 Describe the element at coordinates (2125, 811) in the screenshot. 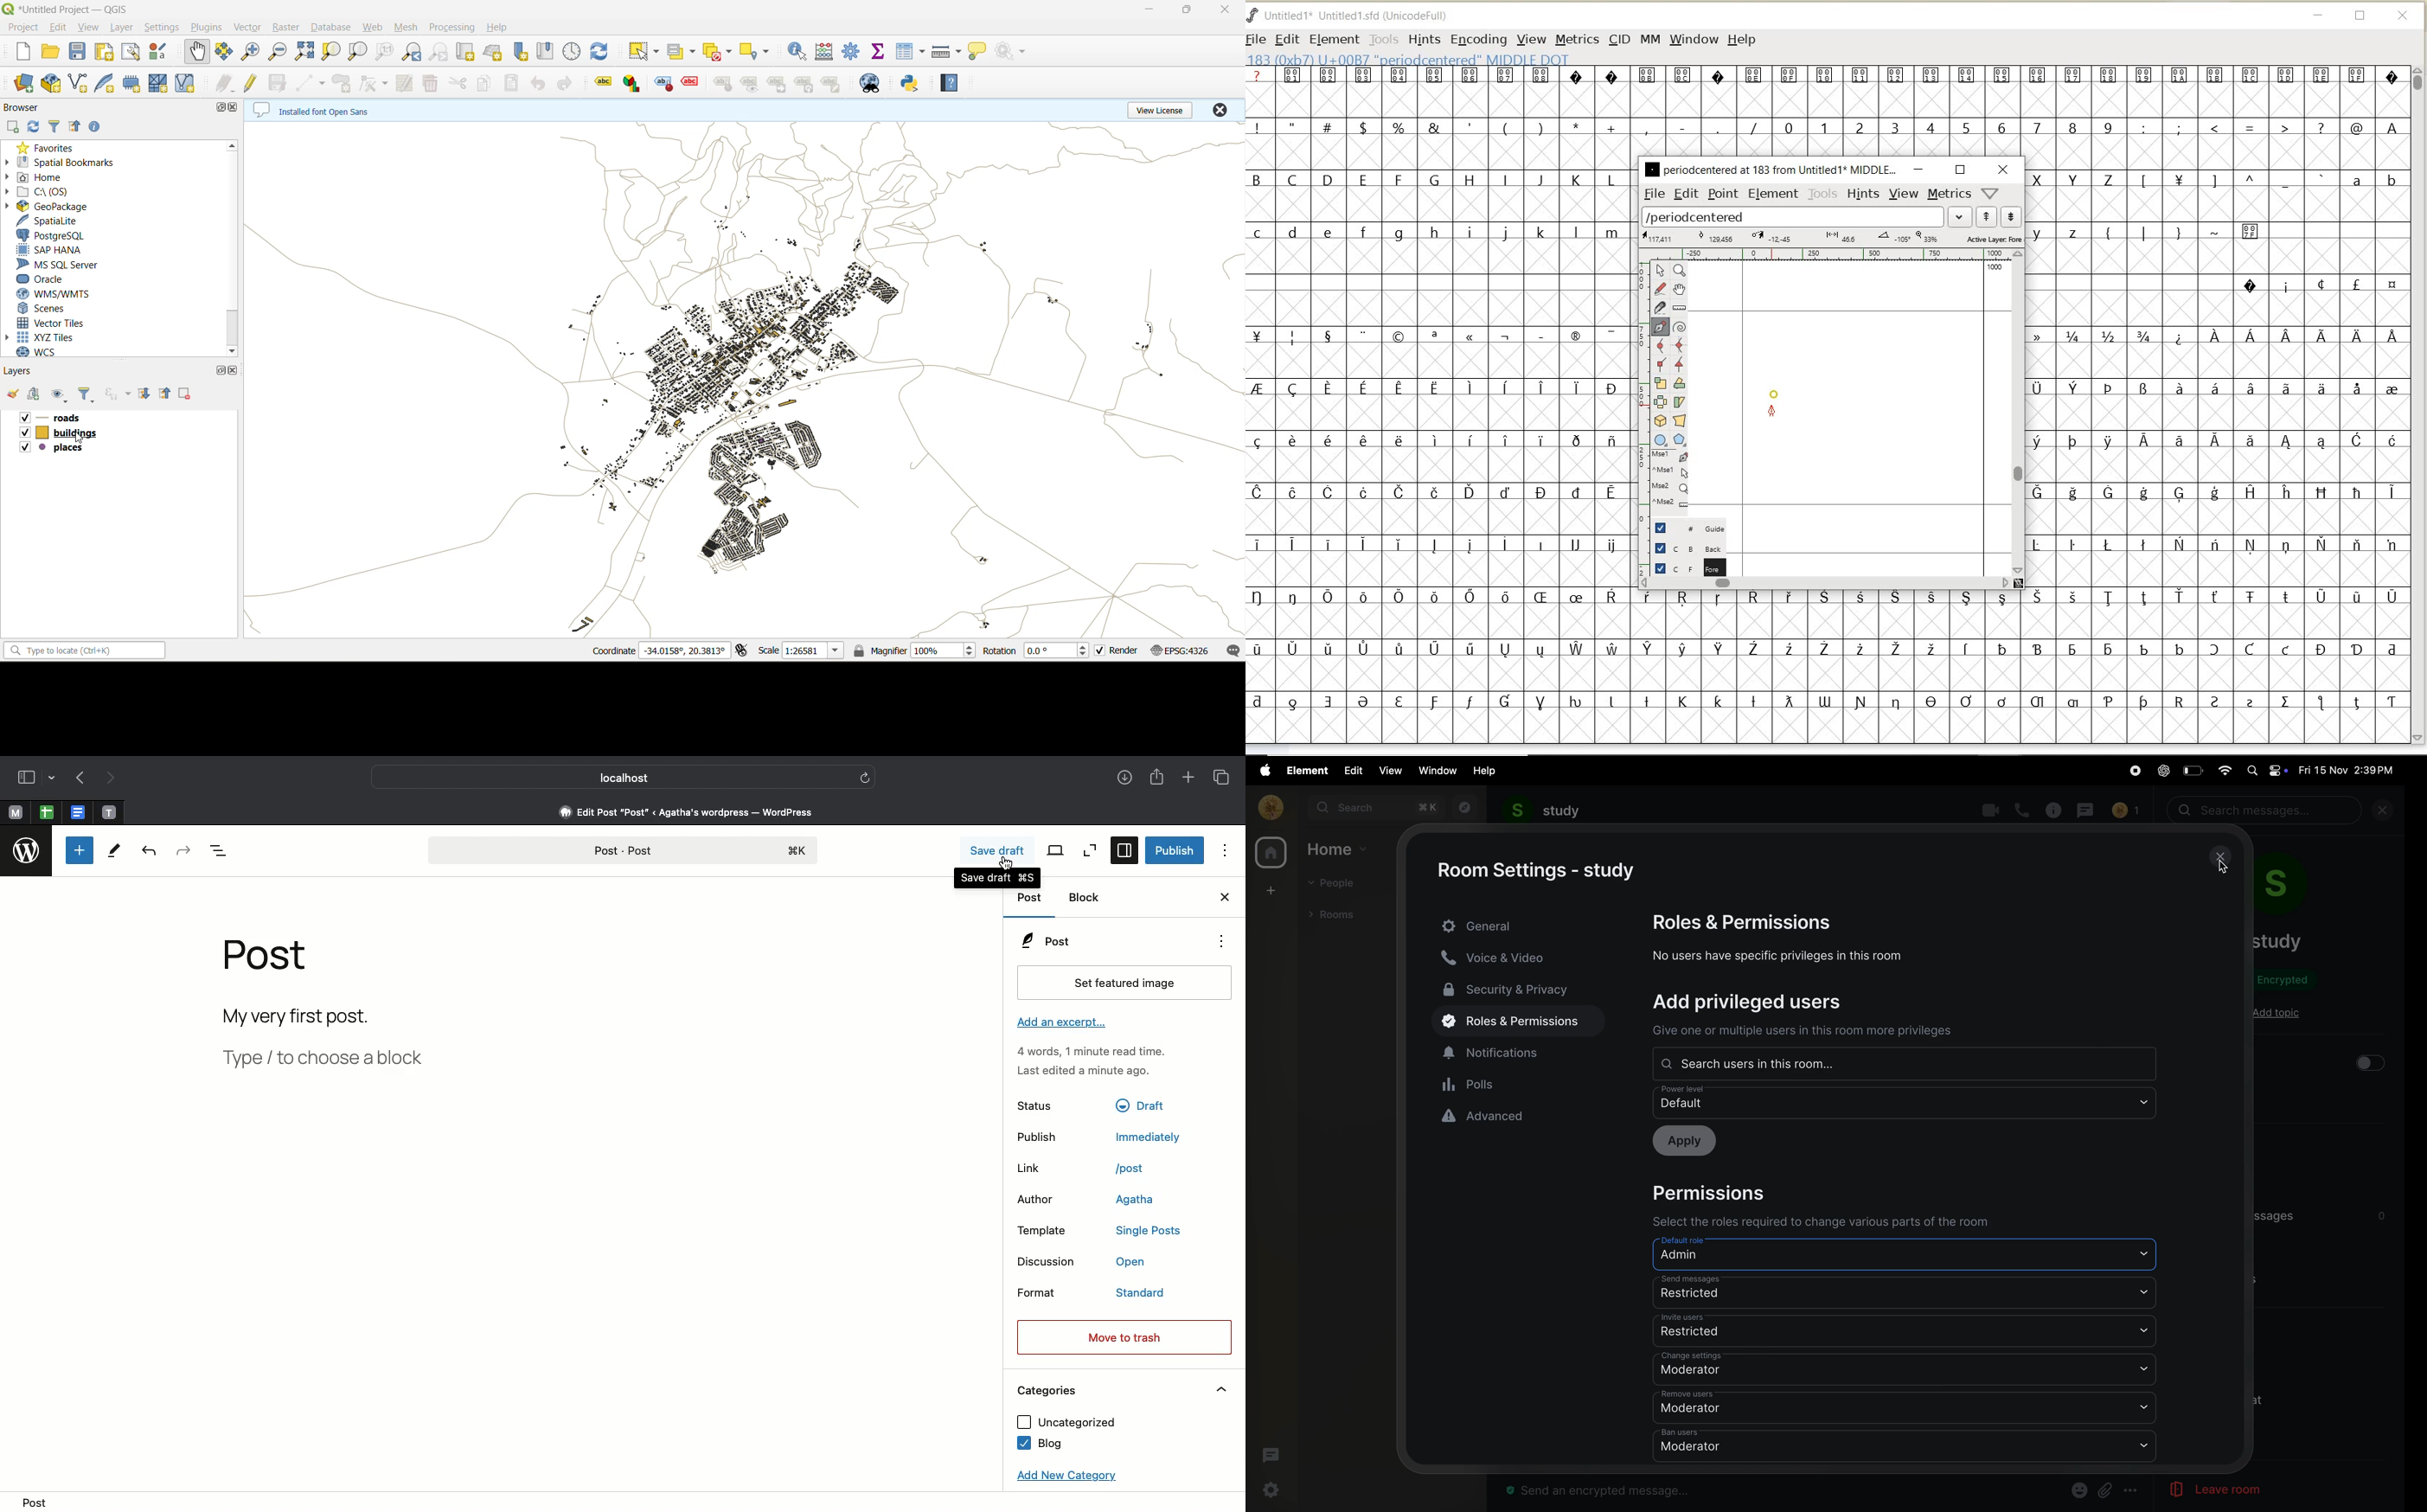

I see `no of people` at that location.